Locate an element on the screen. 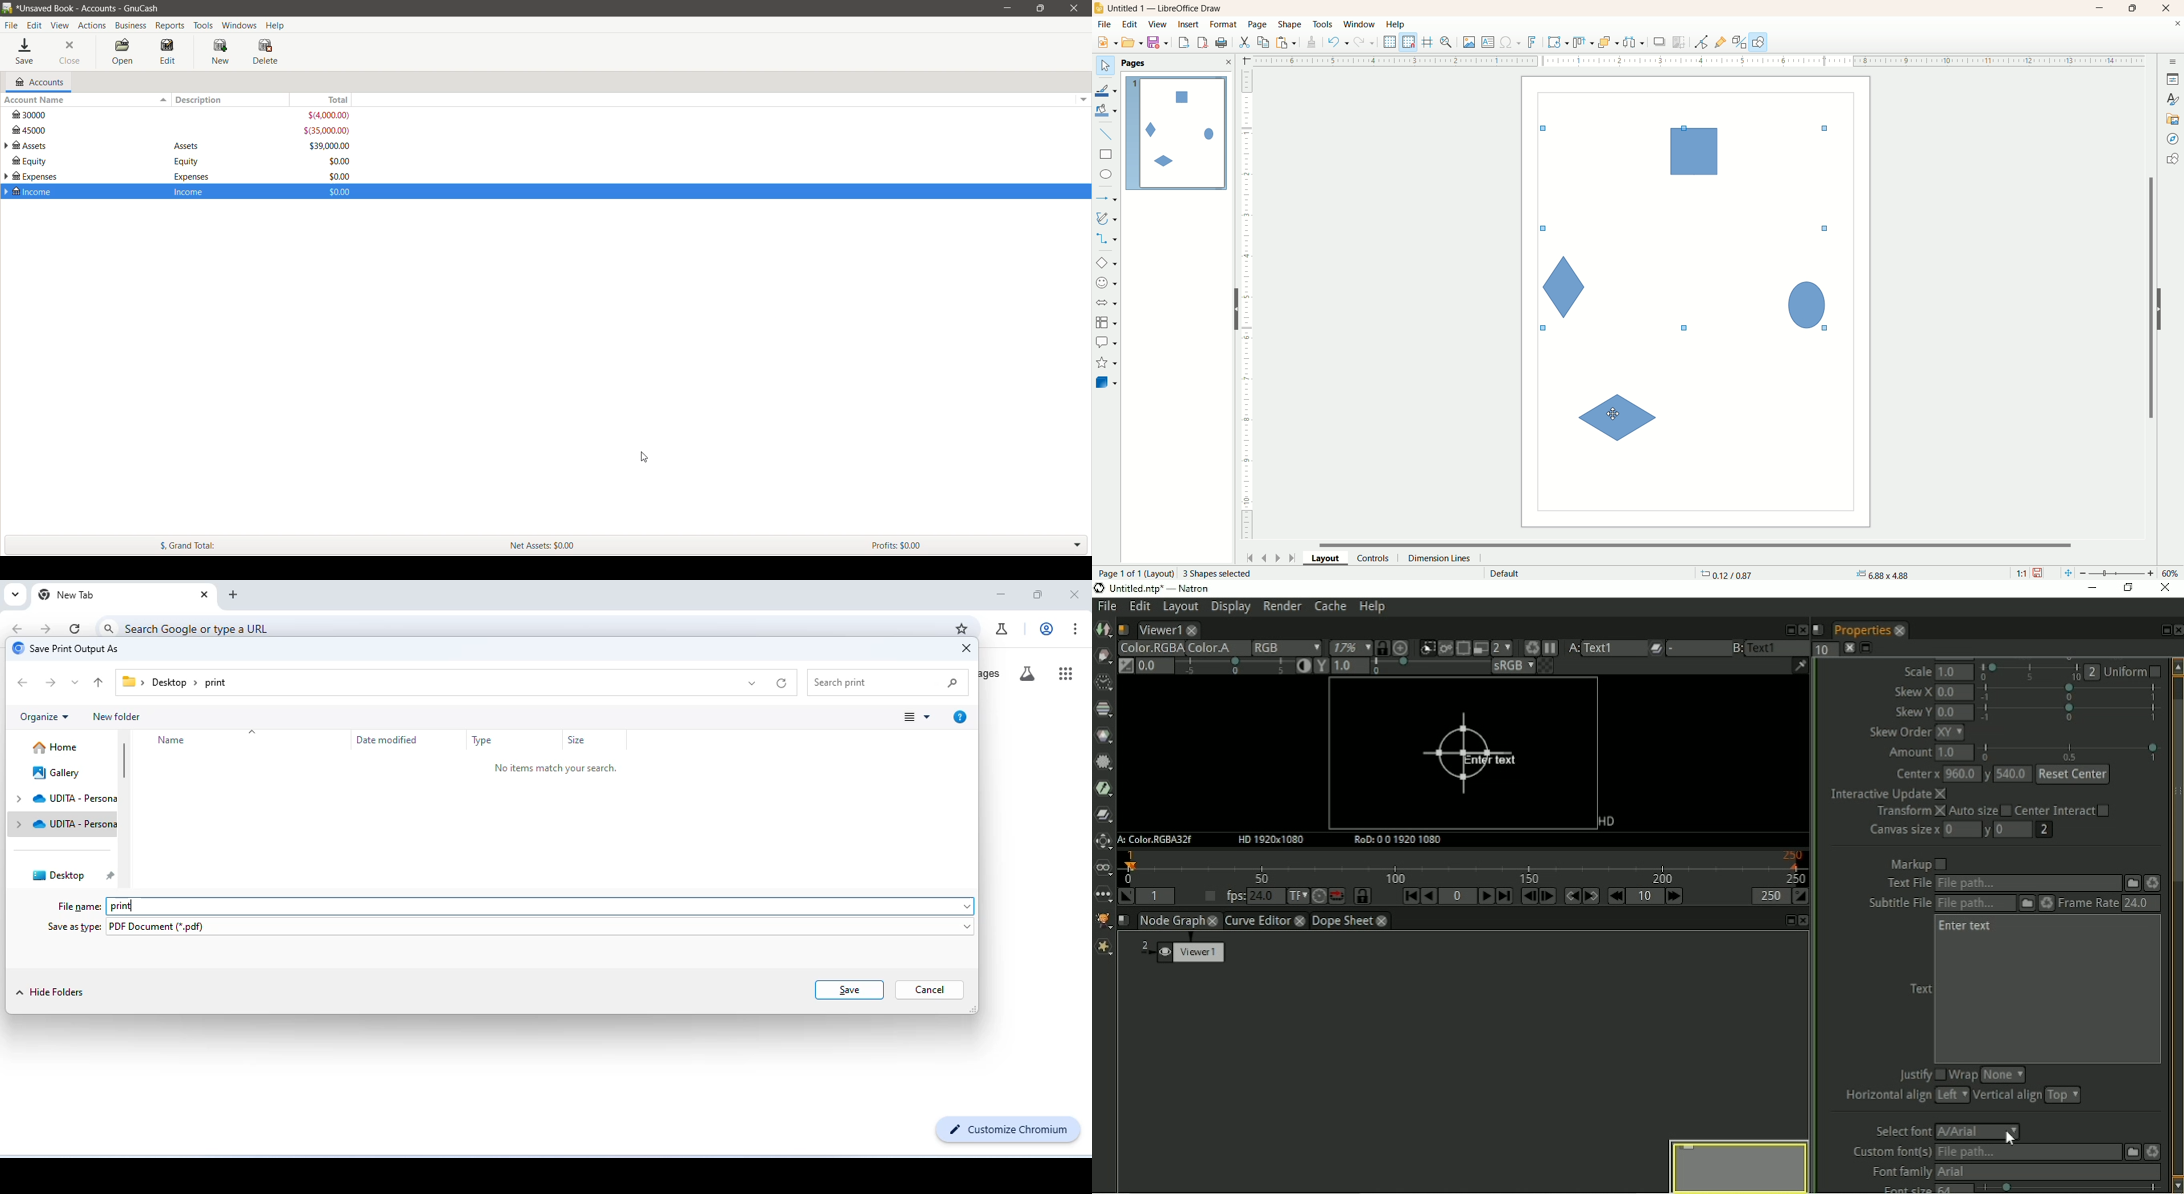 Image resolution: width=2184 pixels, height=1204 pixels. details of the account "Expenses" is located at coordinates (188, 177).